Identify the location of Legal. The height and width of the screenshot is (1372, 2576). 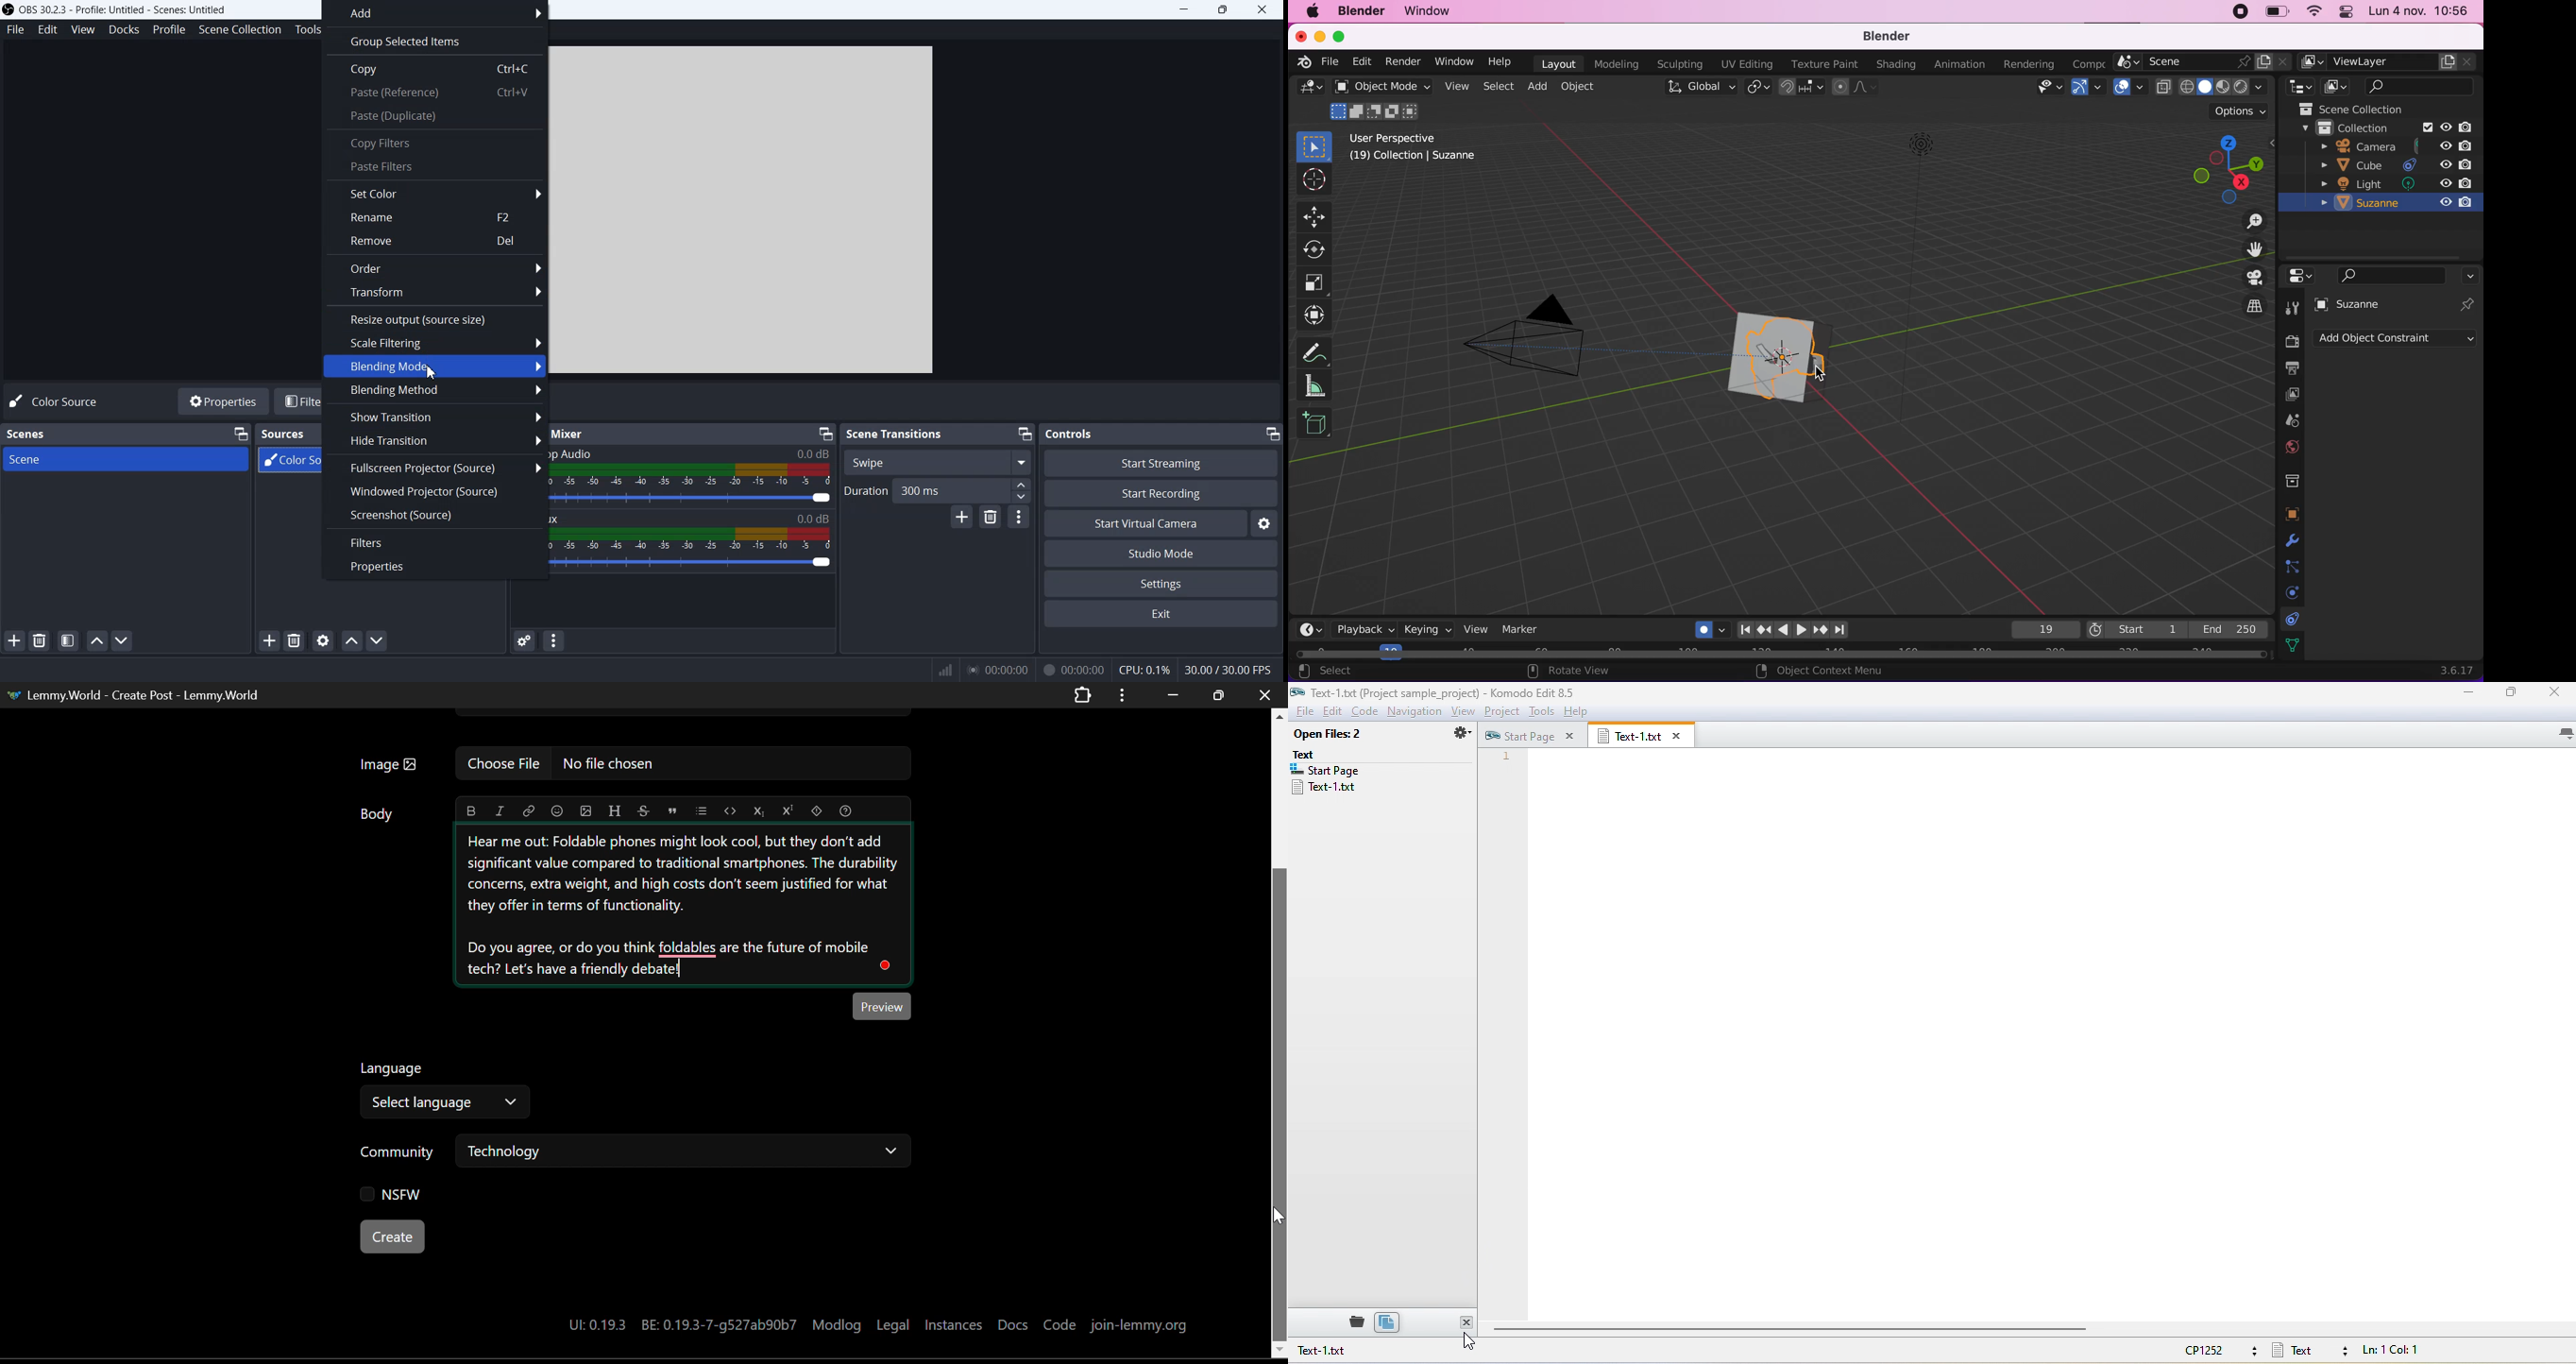
(895, 1324).